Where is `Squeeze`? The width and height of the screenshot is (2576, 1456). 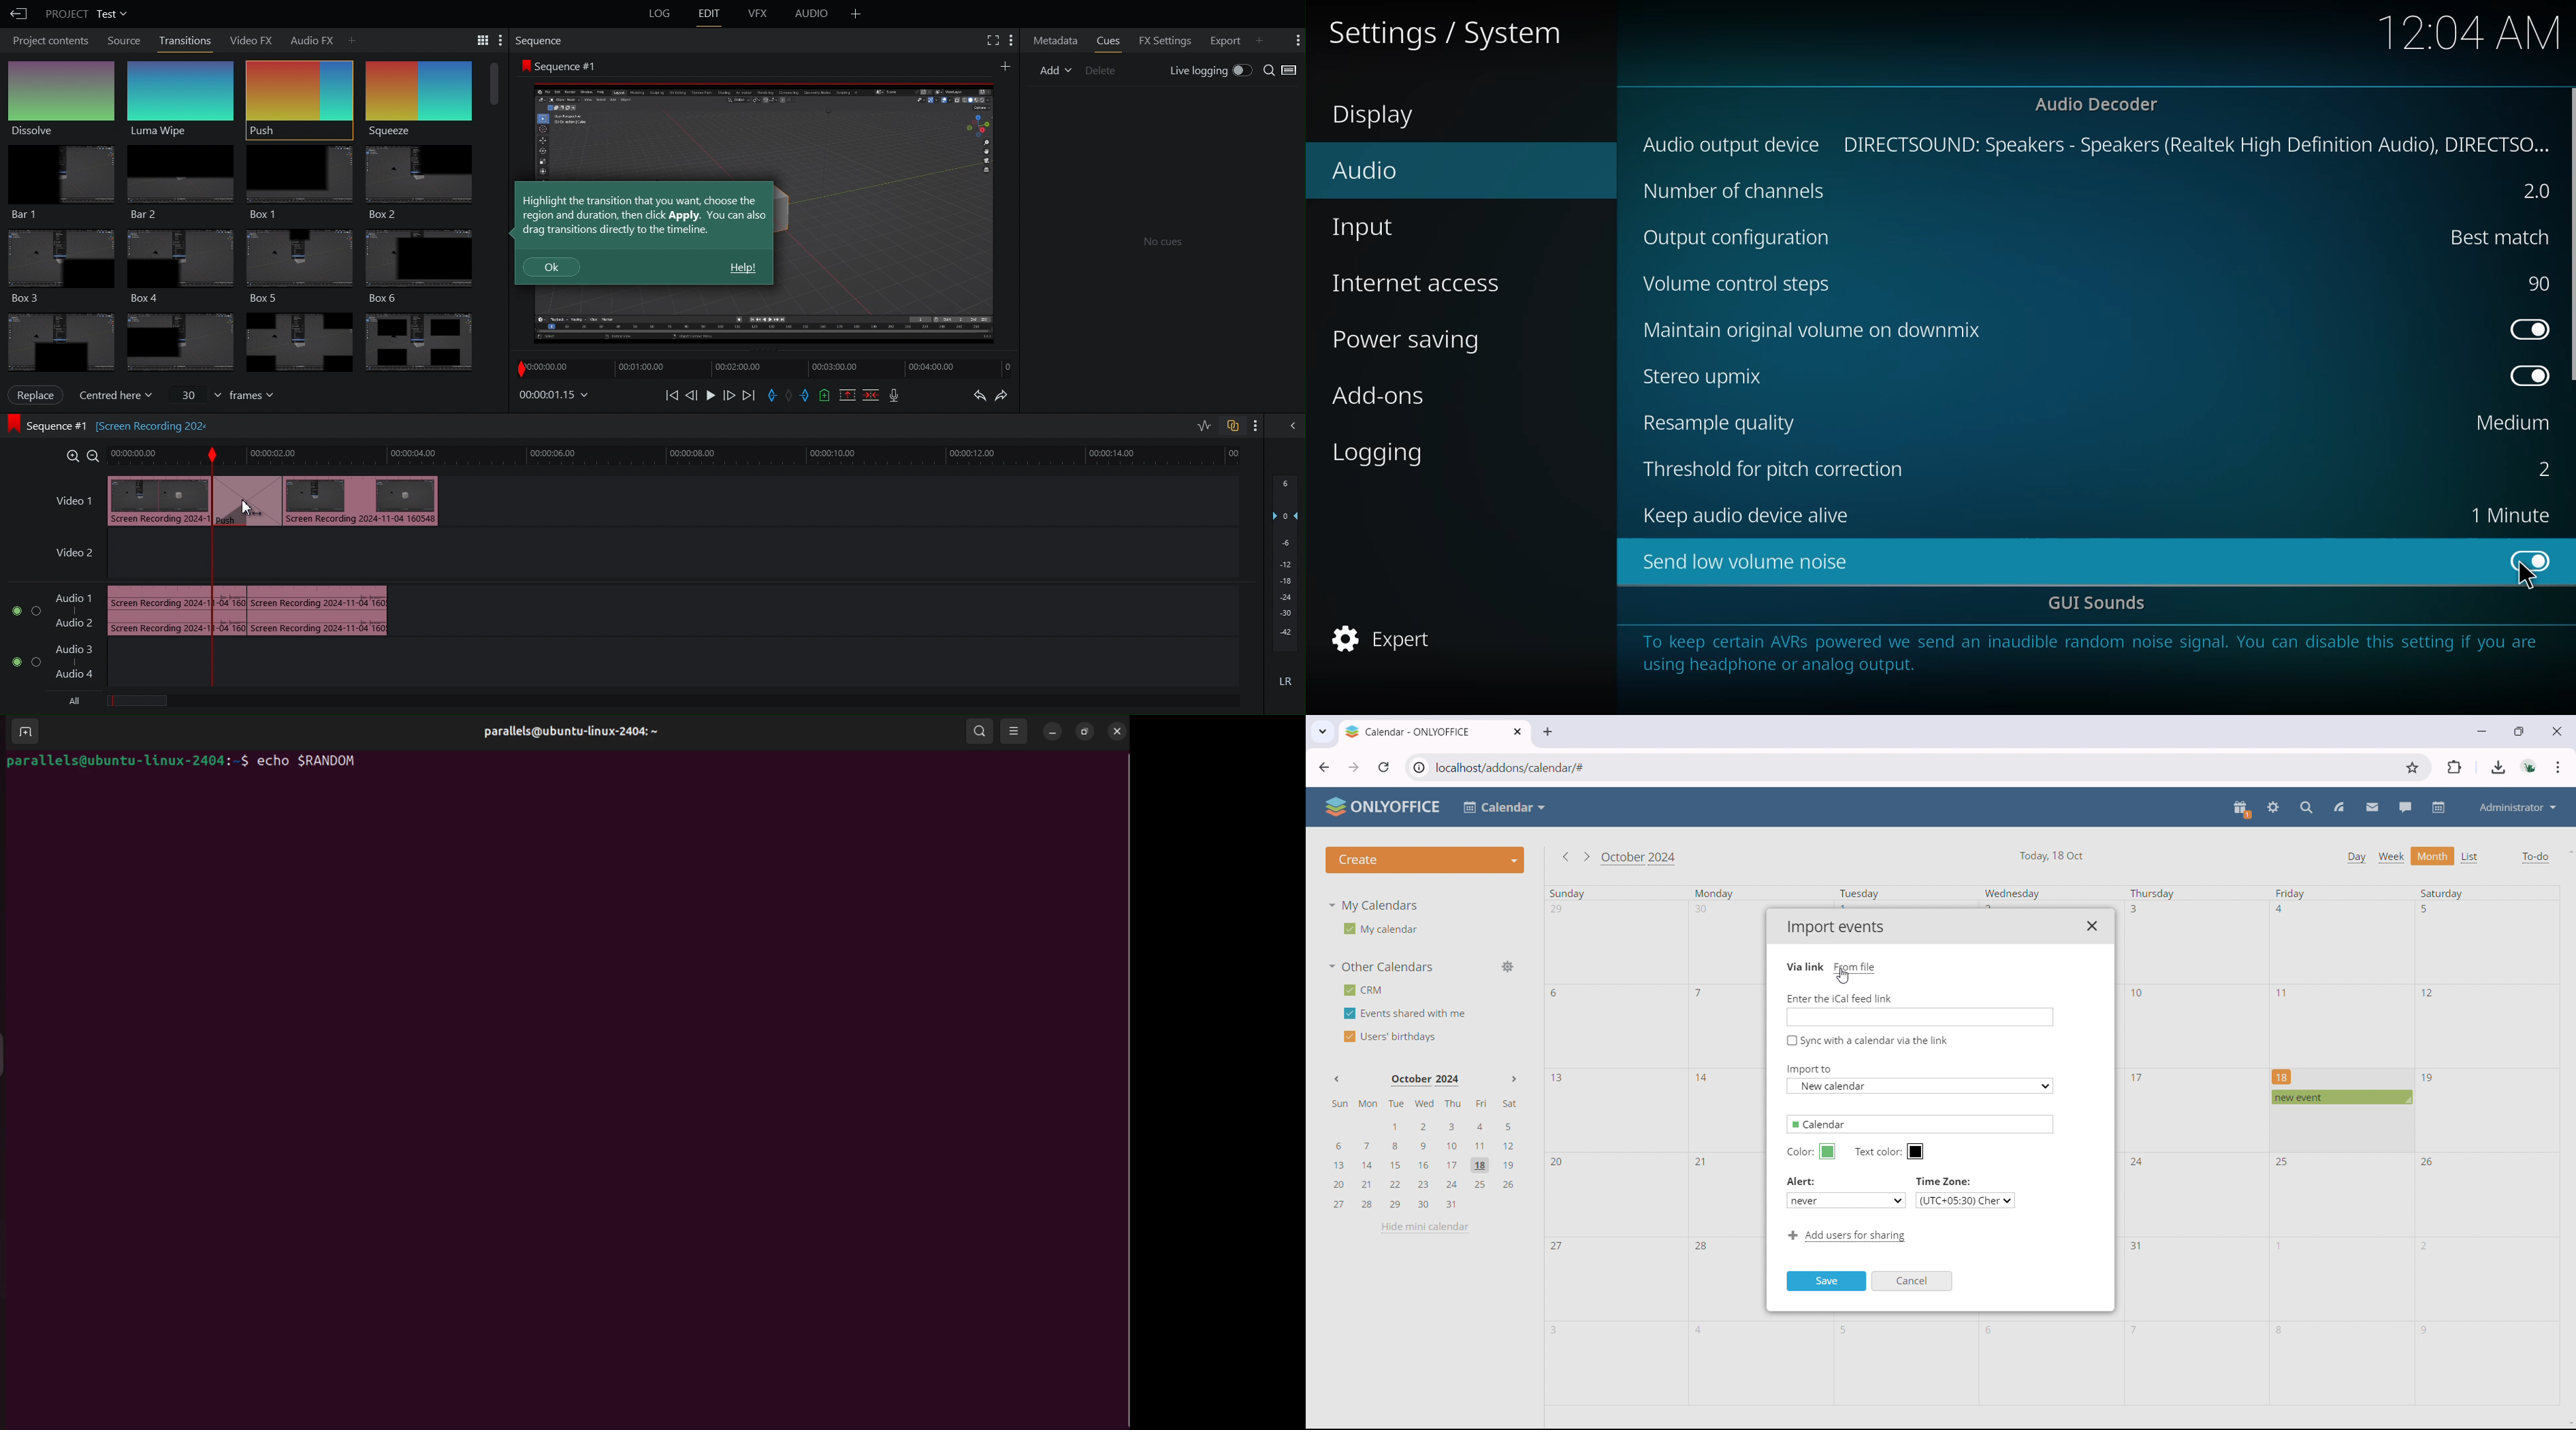
Squeeze is located at coordinates (416, 99).